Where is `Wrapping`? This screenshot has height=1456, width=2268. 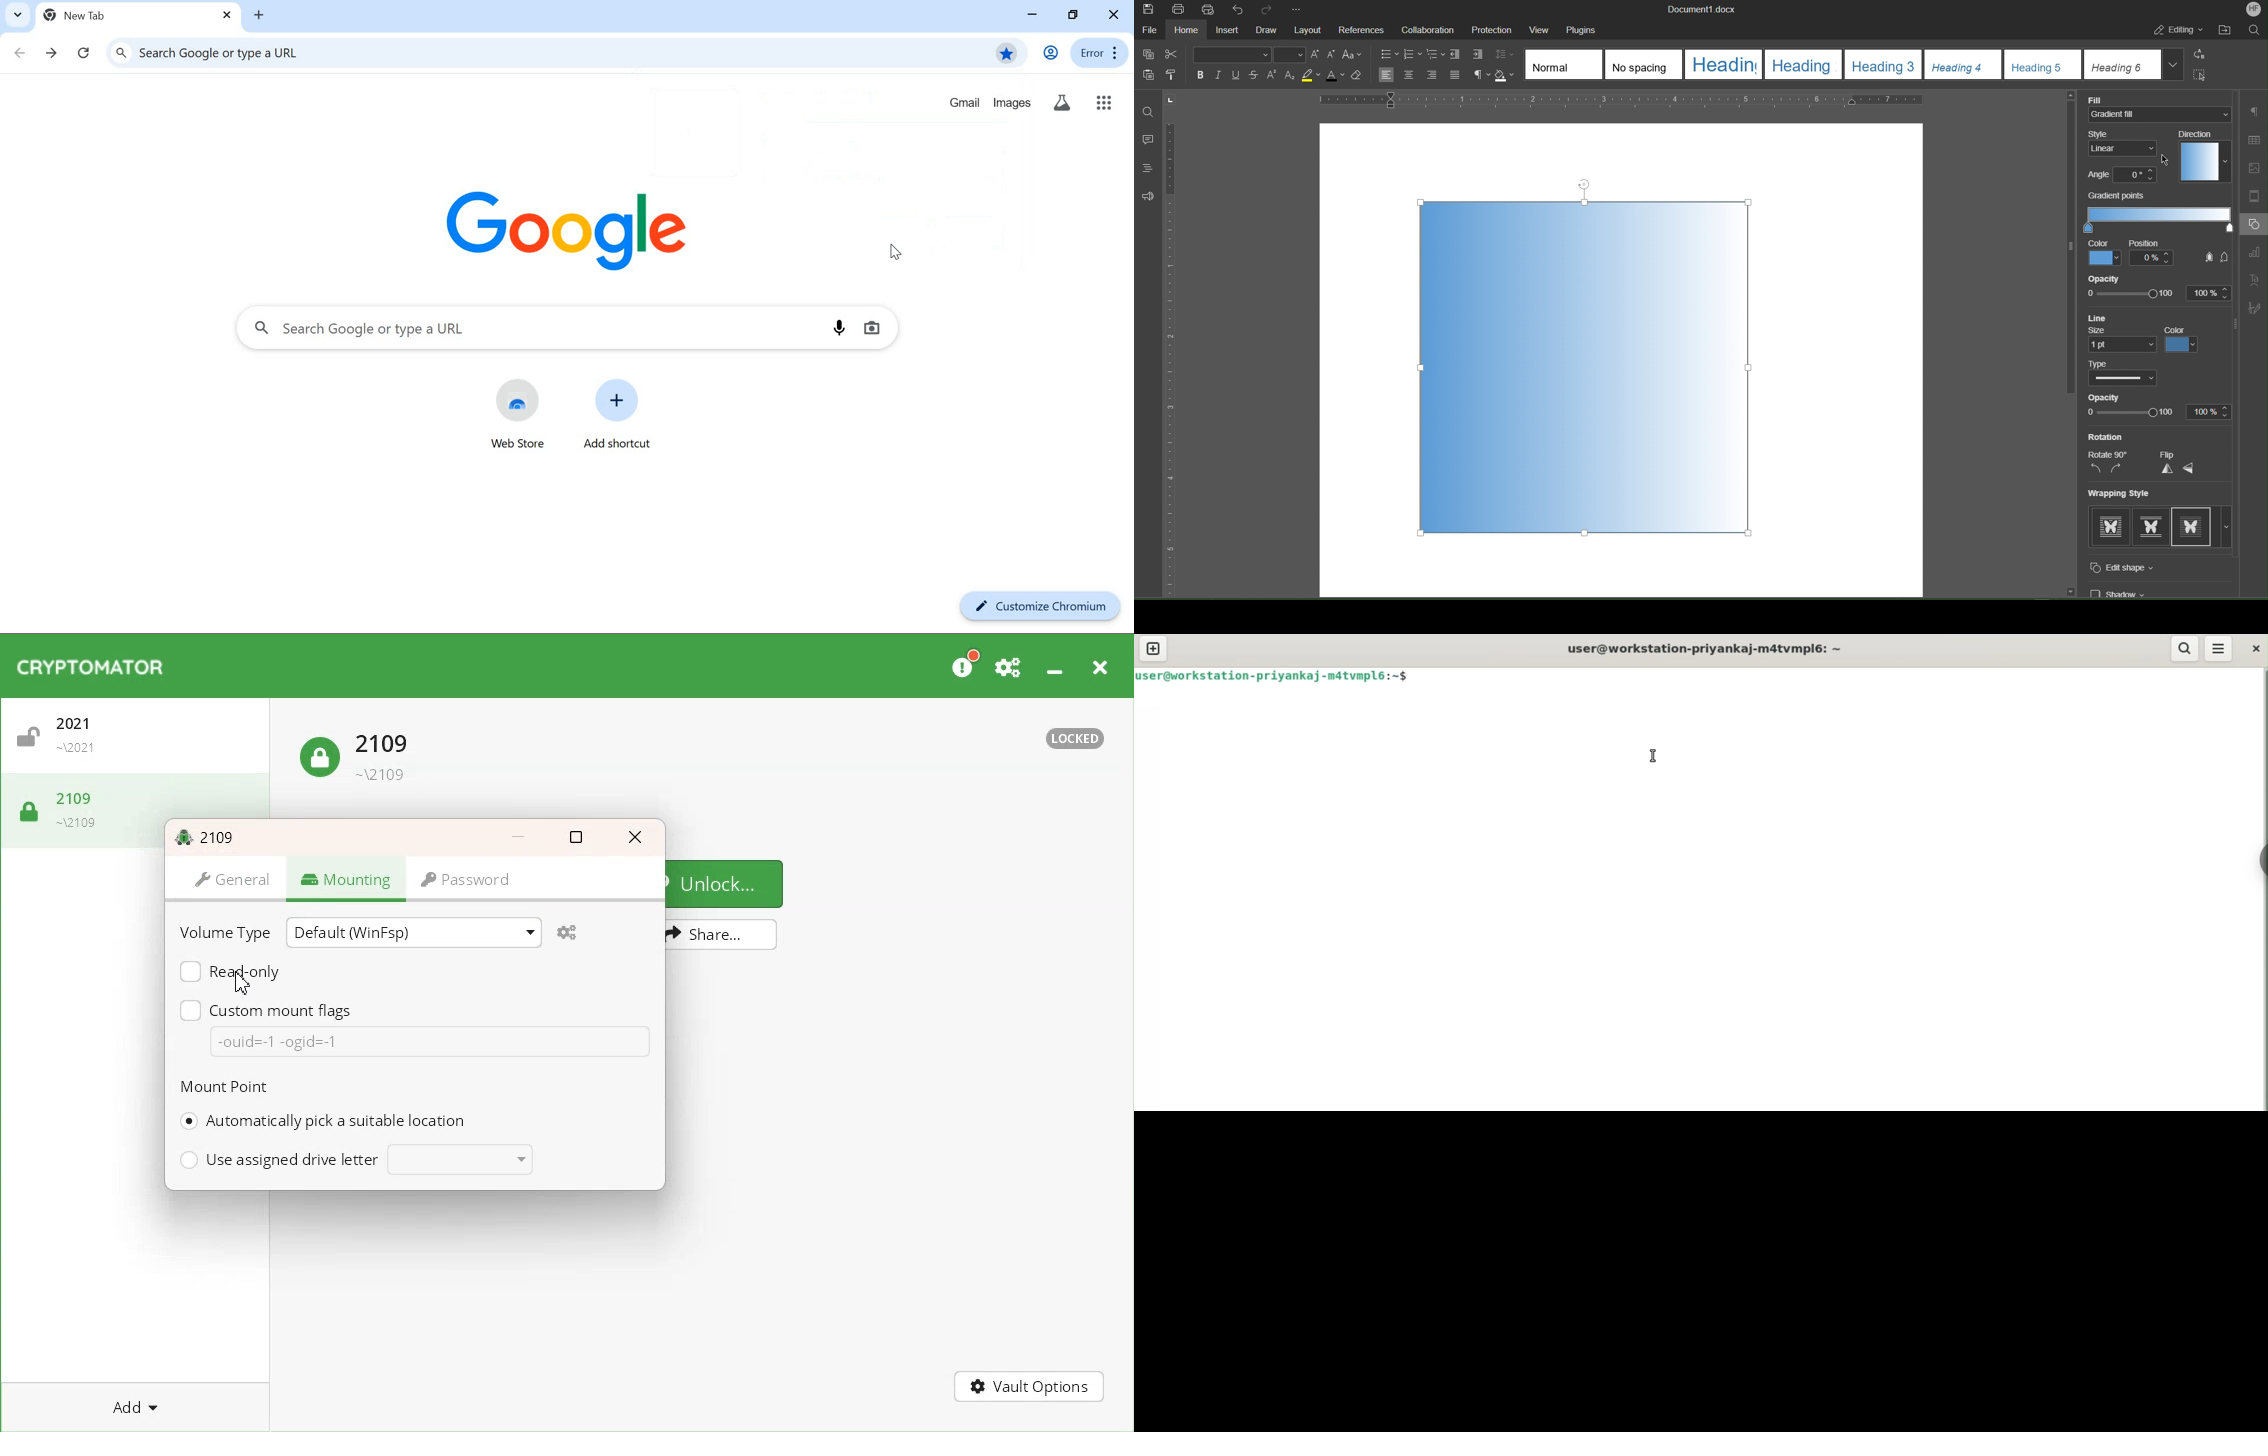
Wrapping is located at coordinates (2152, 527).